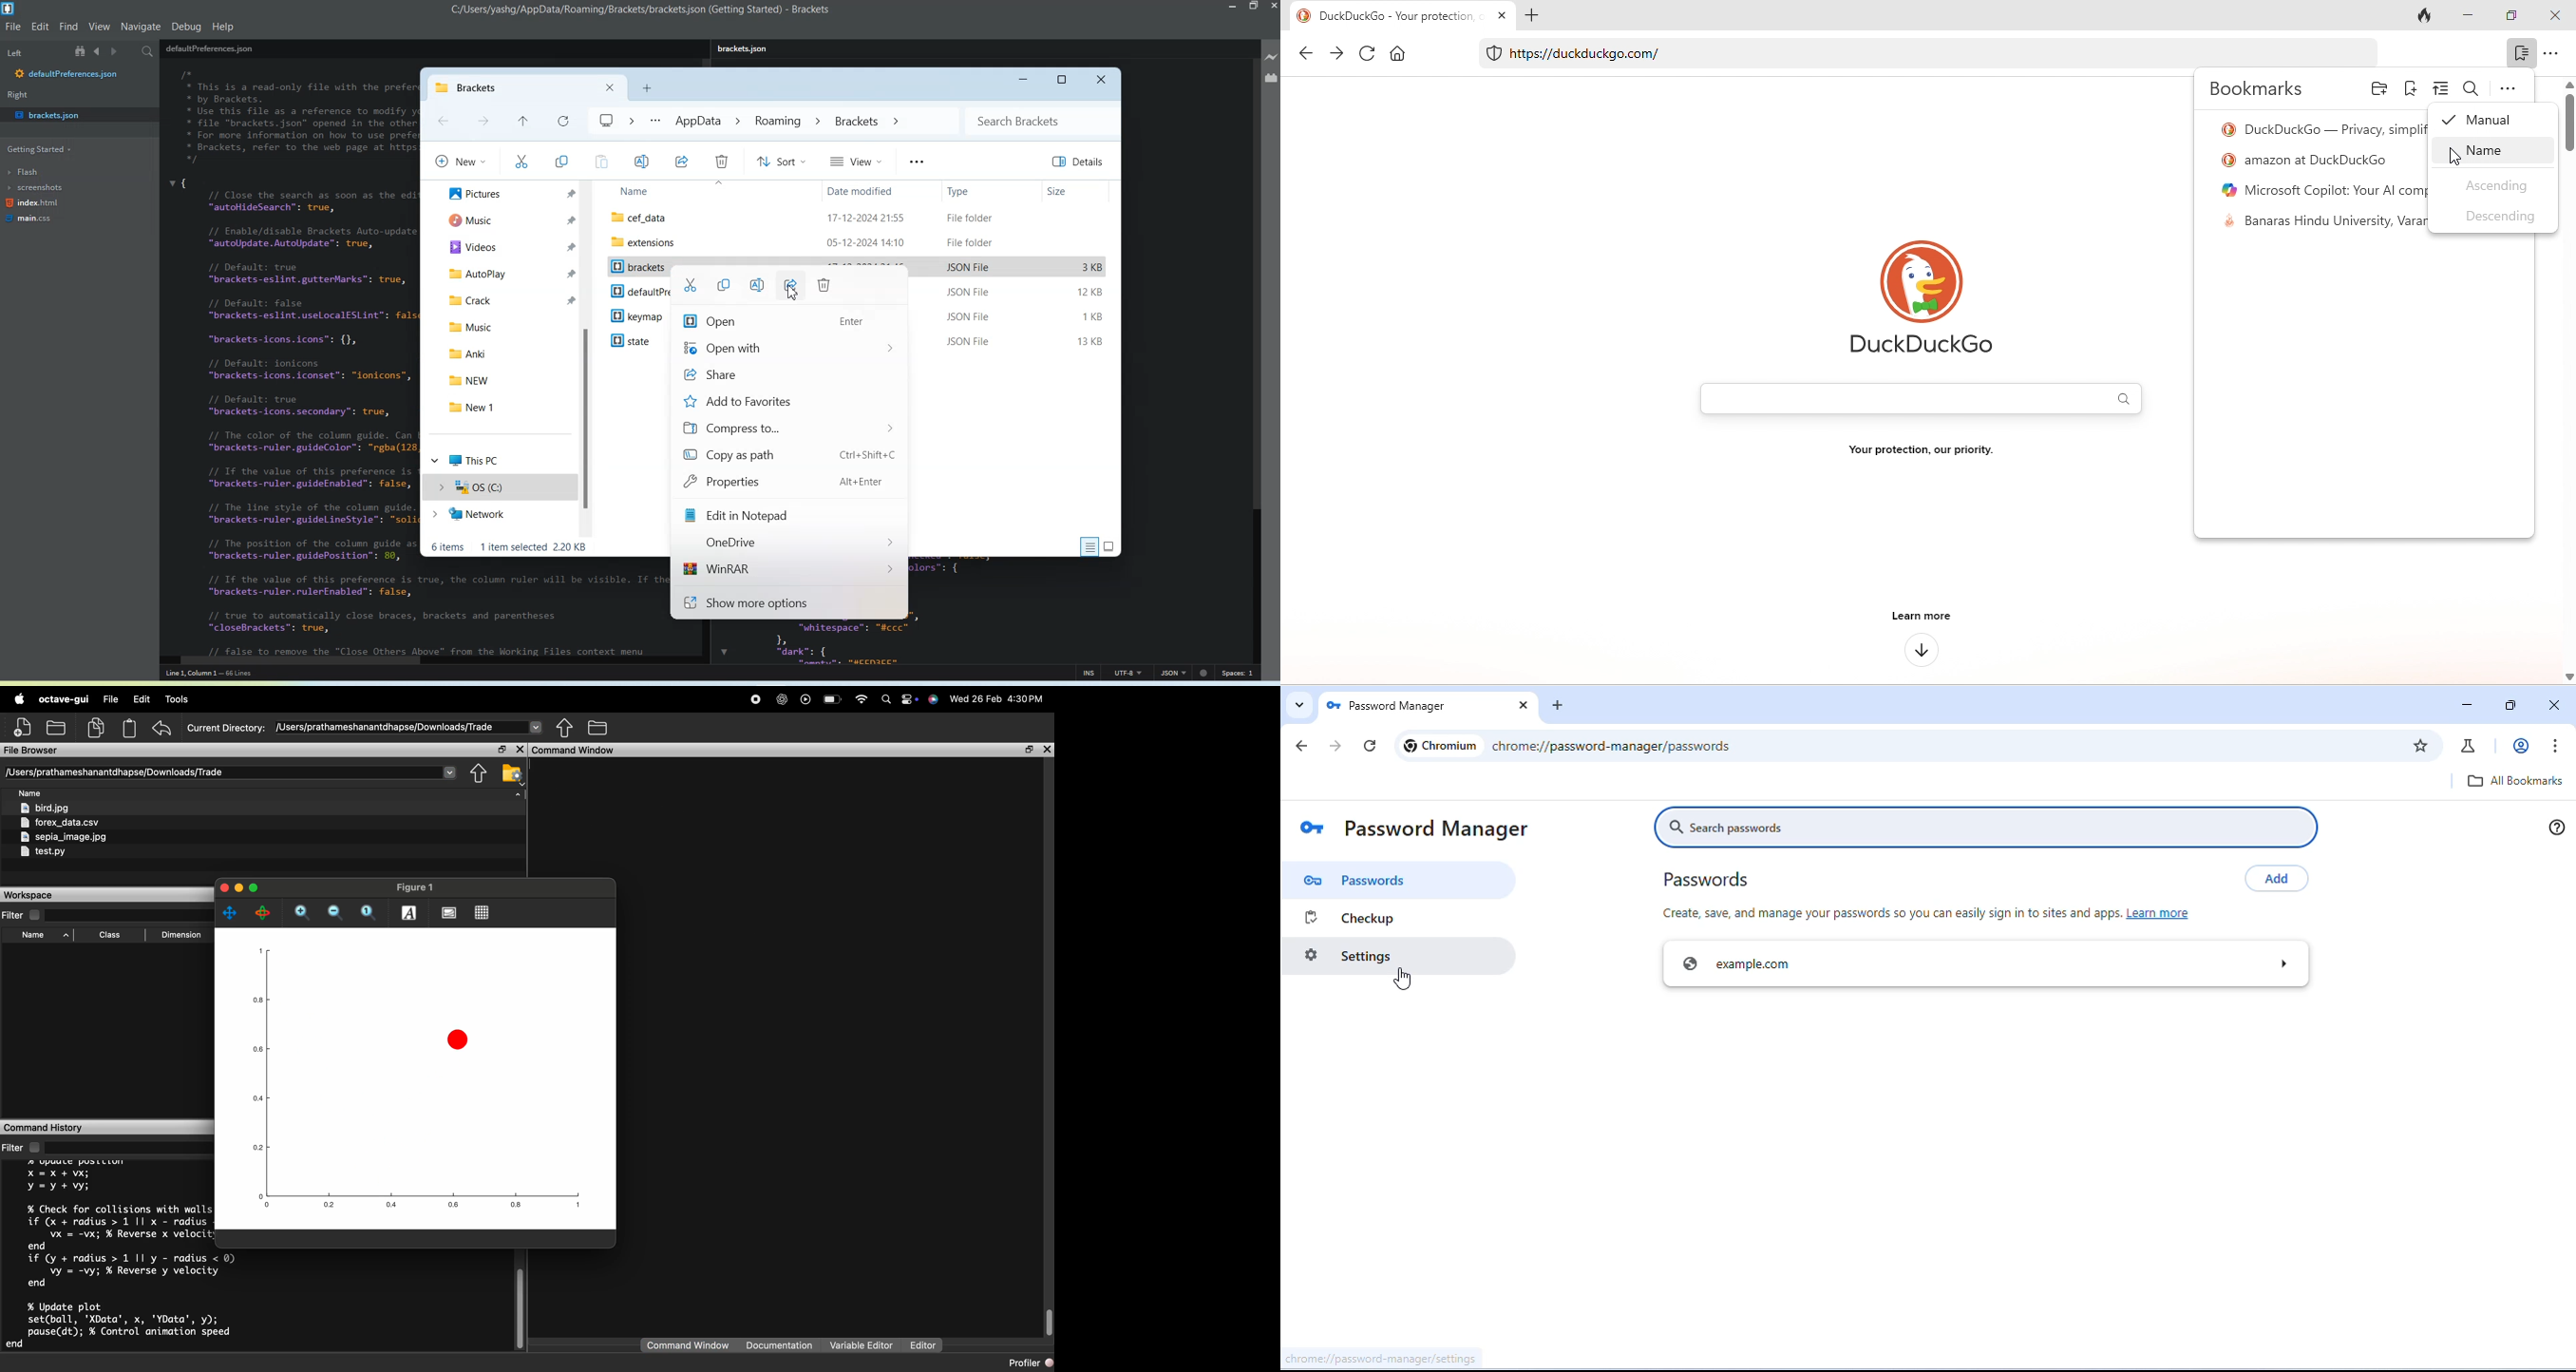 This screenshot has width=2576, height=1372. Describe the element at coordinates (790, 286) in the screenshot. I see `Share` at that location.